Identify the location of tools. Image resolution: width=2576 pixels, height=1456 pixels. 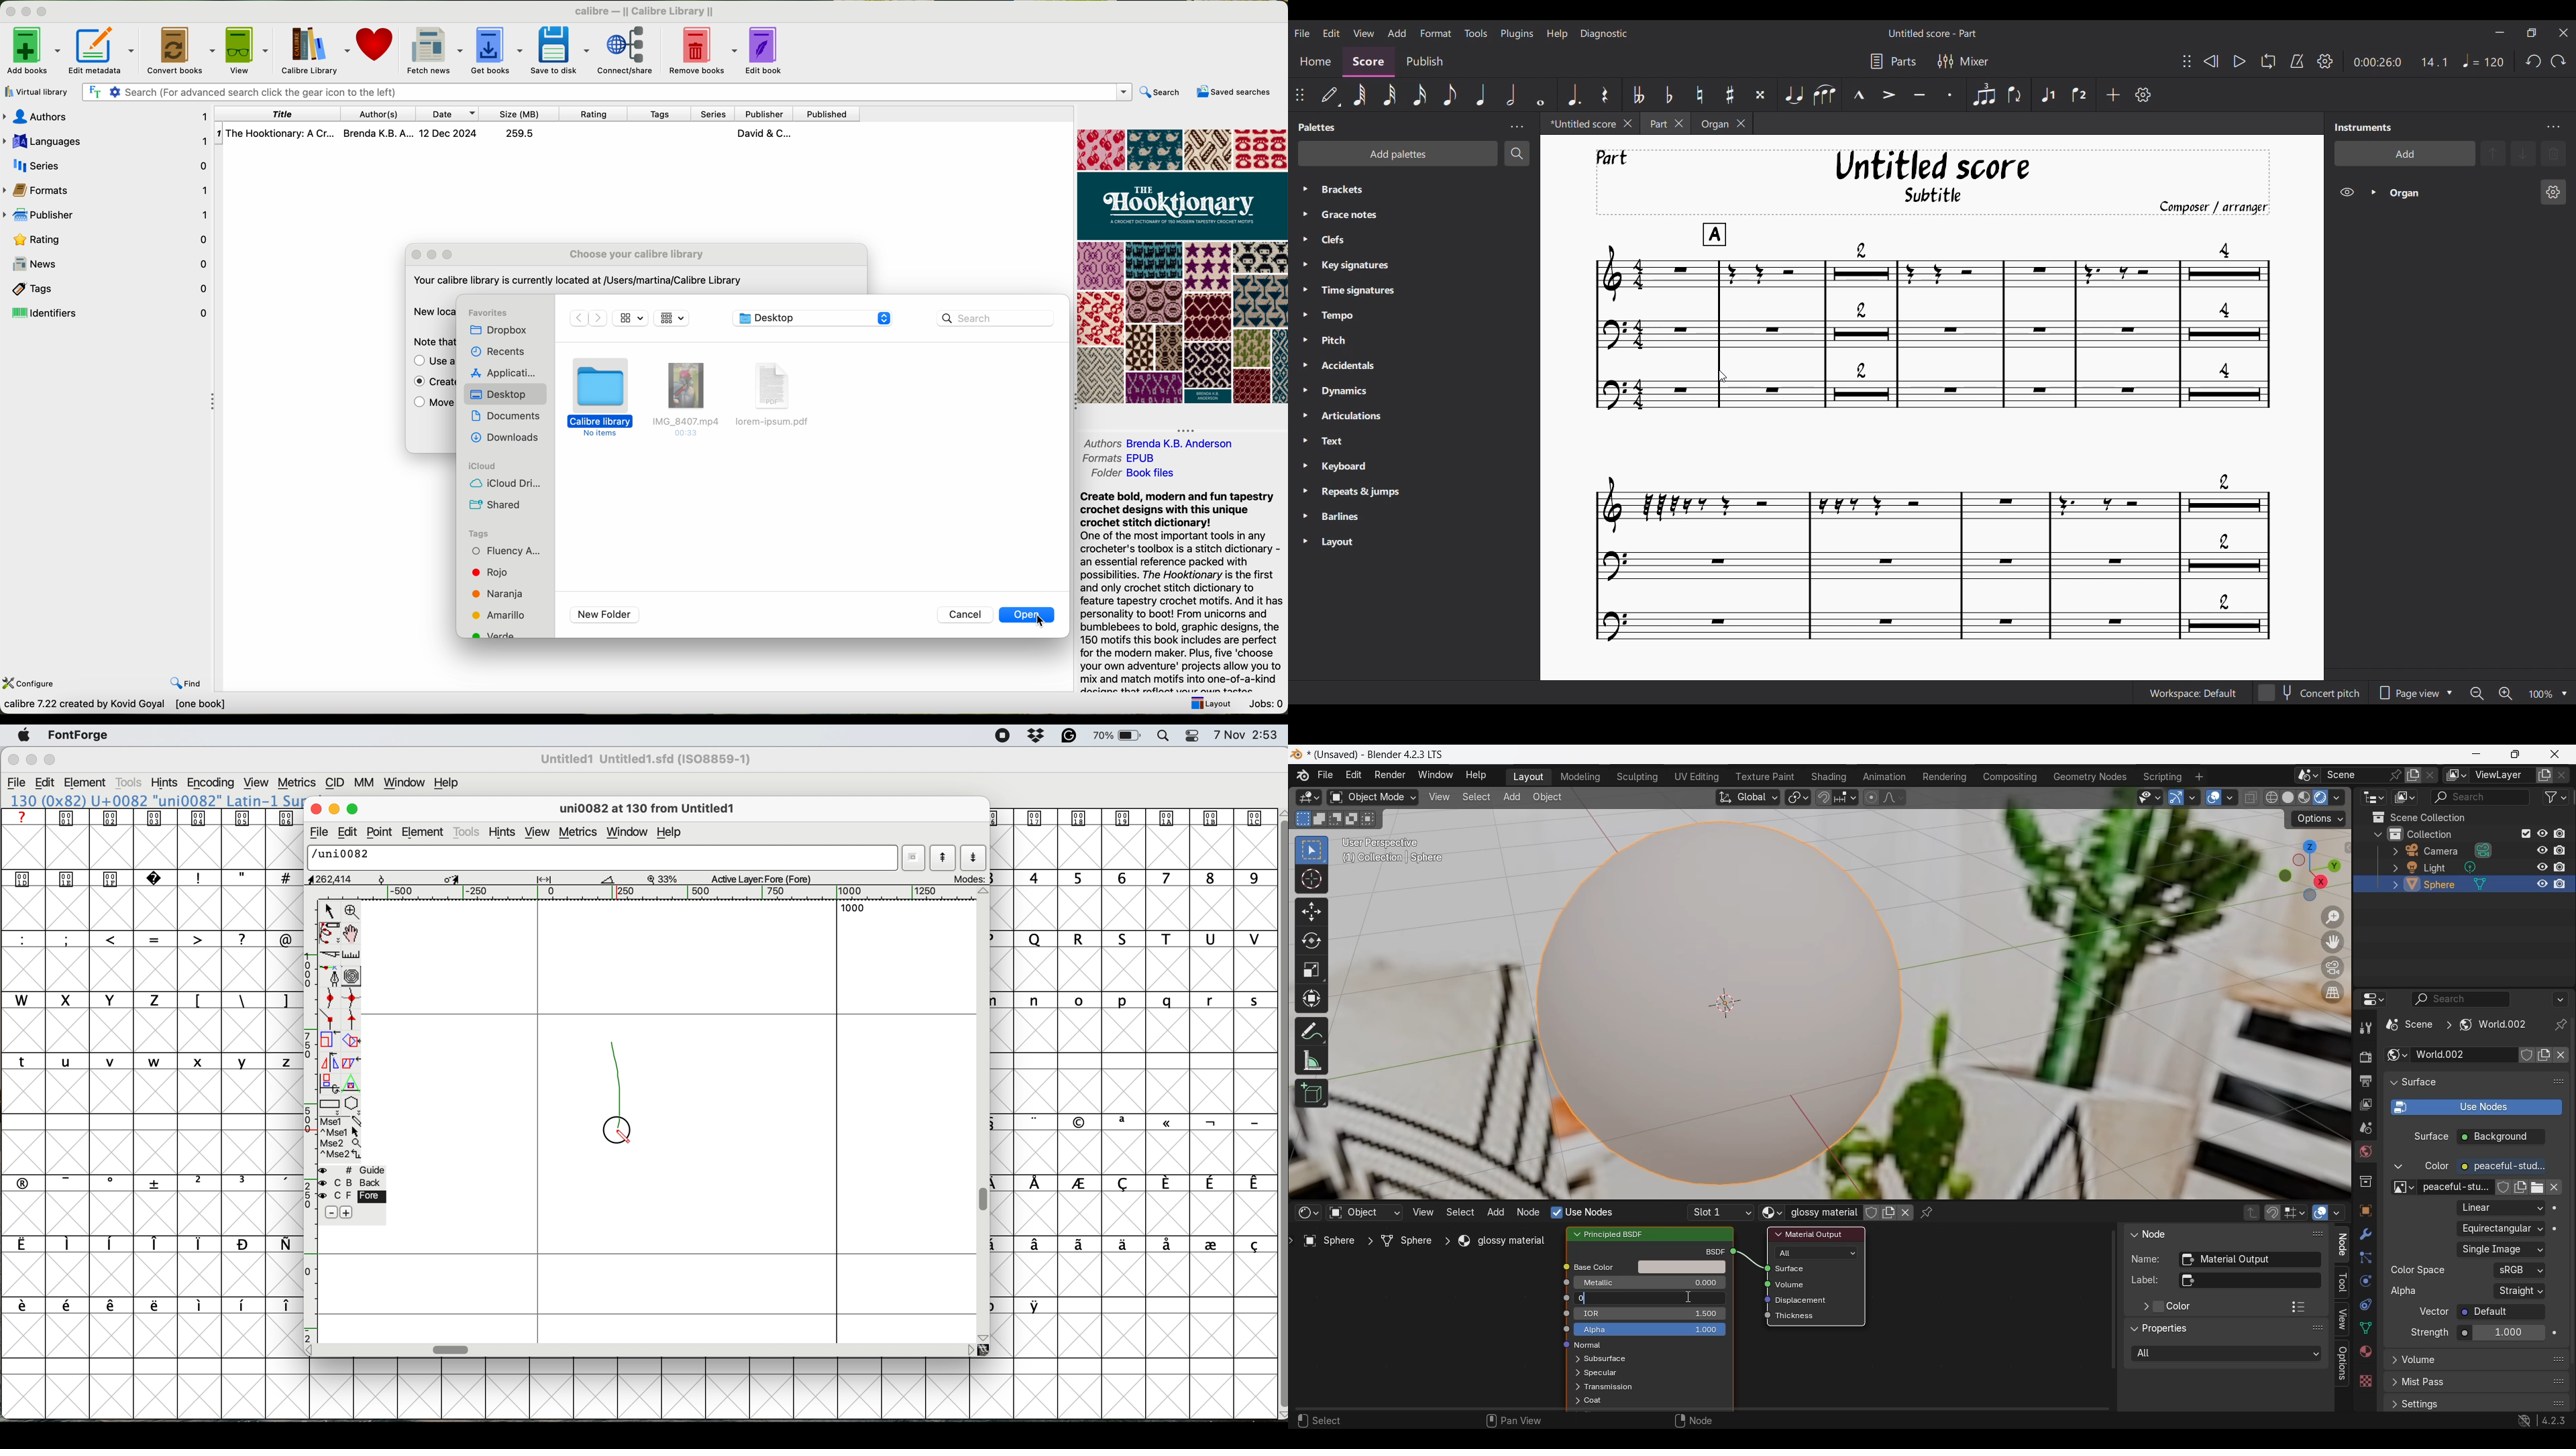
(468, 832).